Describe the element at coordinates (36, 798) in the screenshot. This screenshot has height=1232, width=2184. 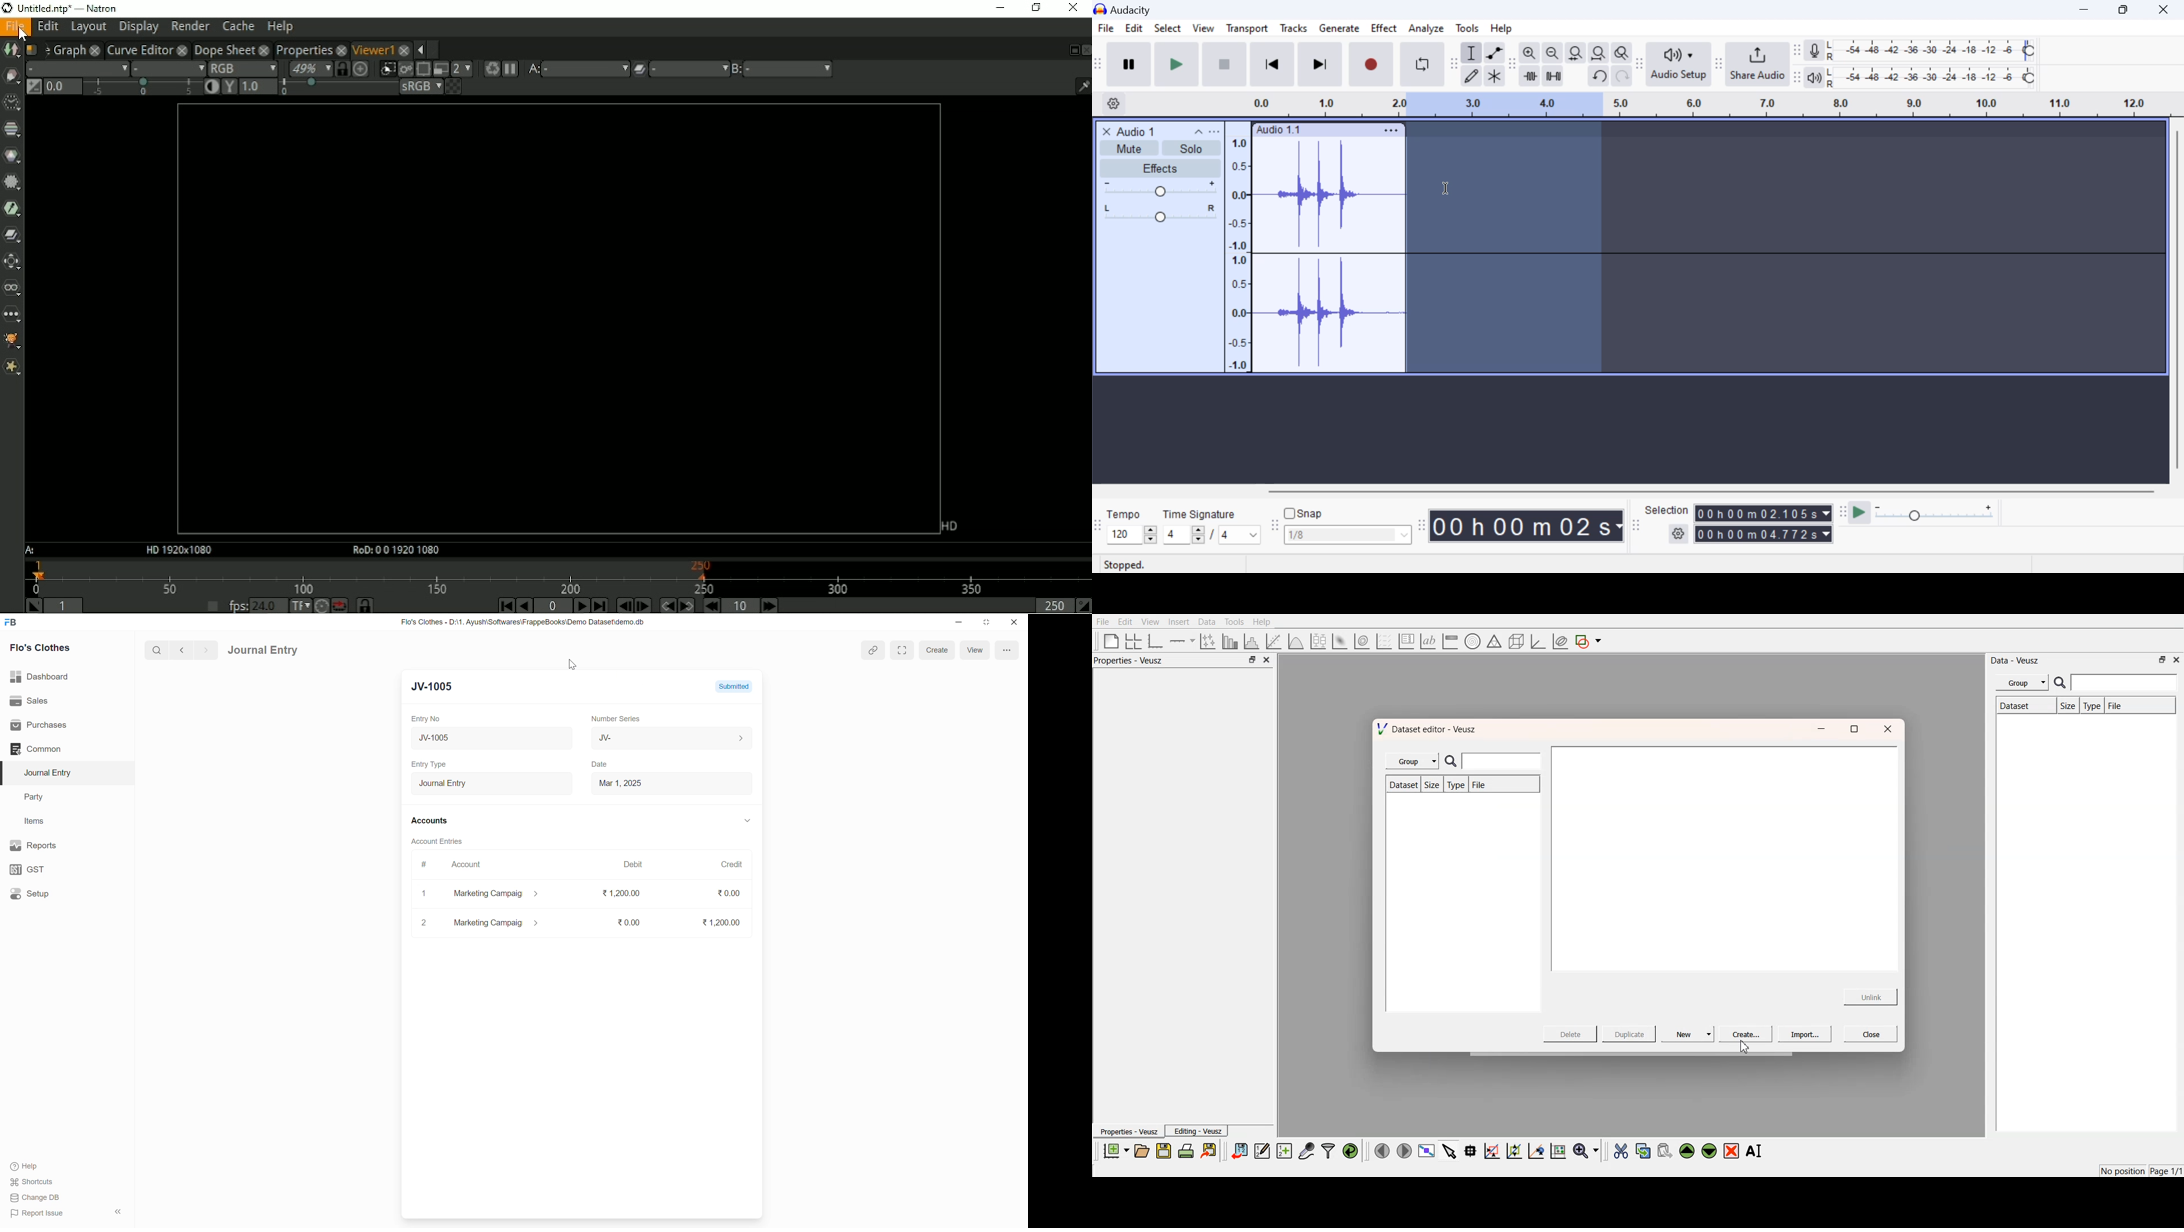
I see `Party` at that location.